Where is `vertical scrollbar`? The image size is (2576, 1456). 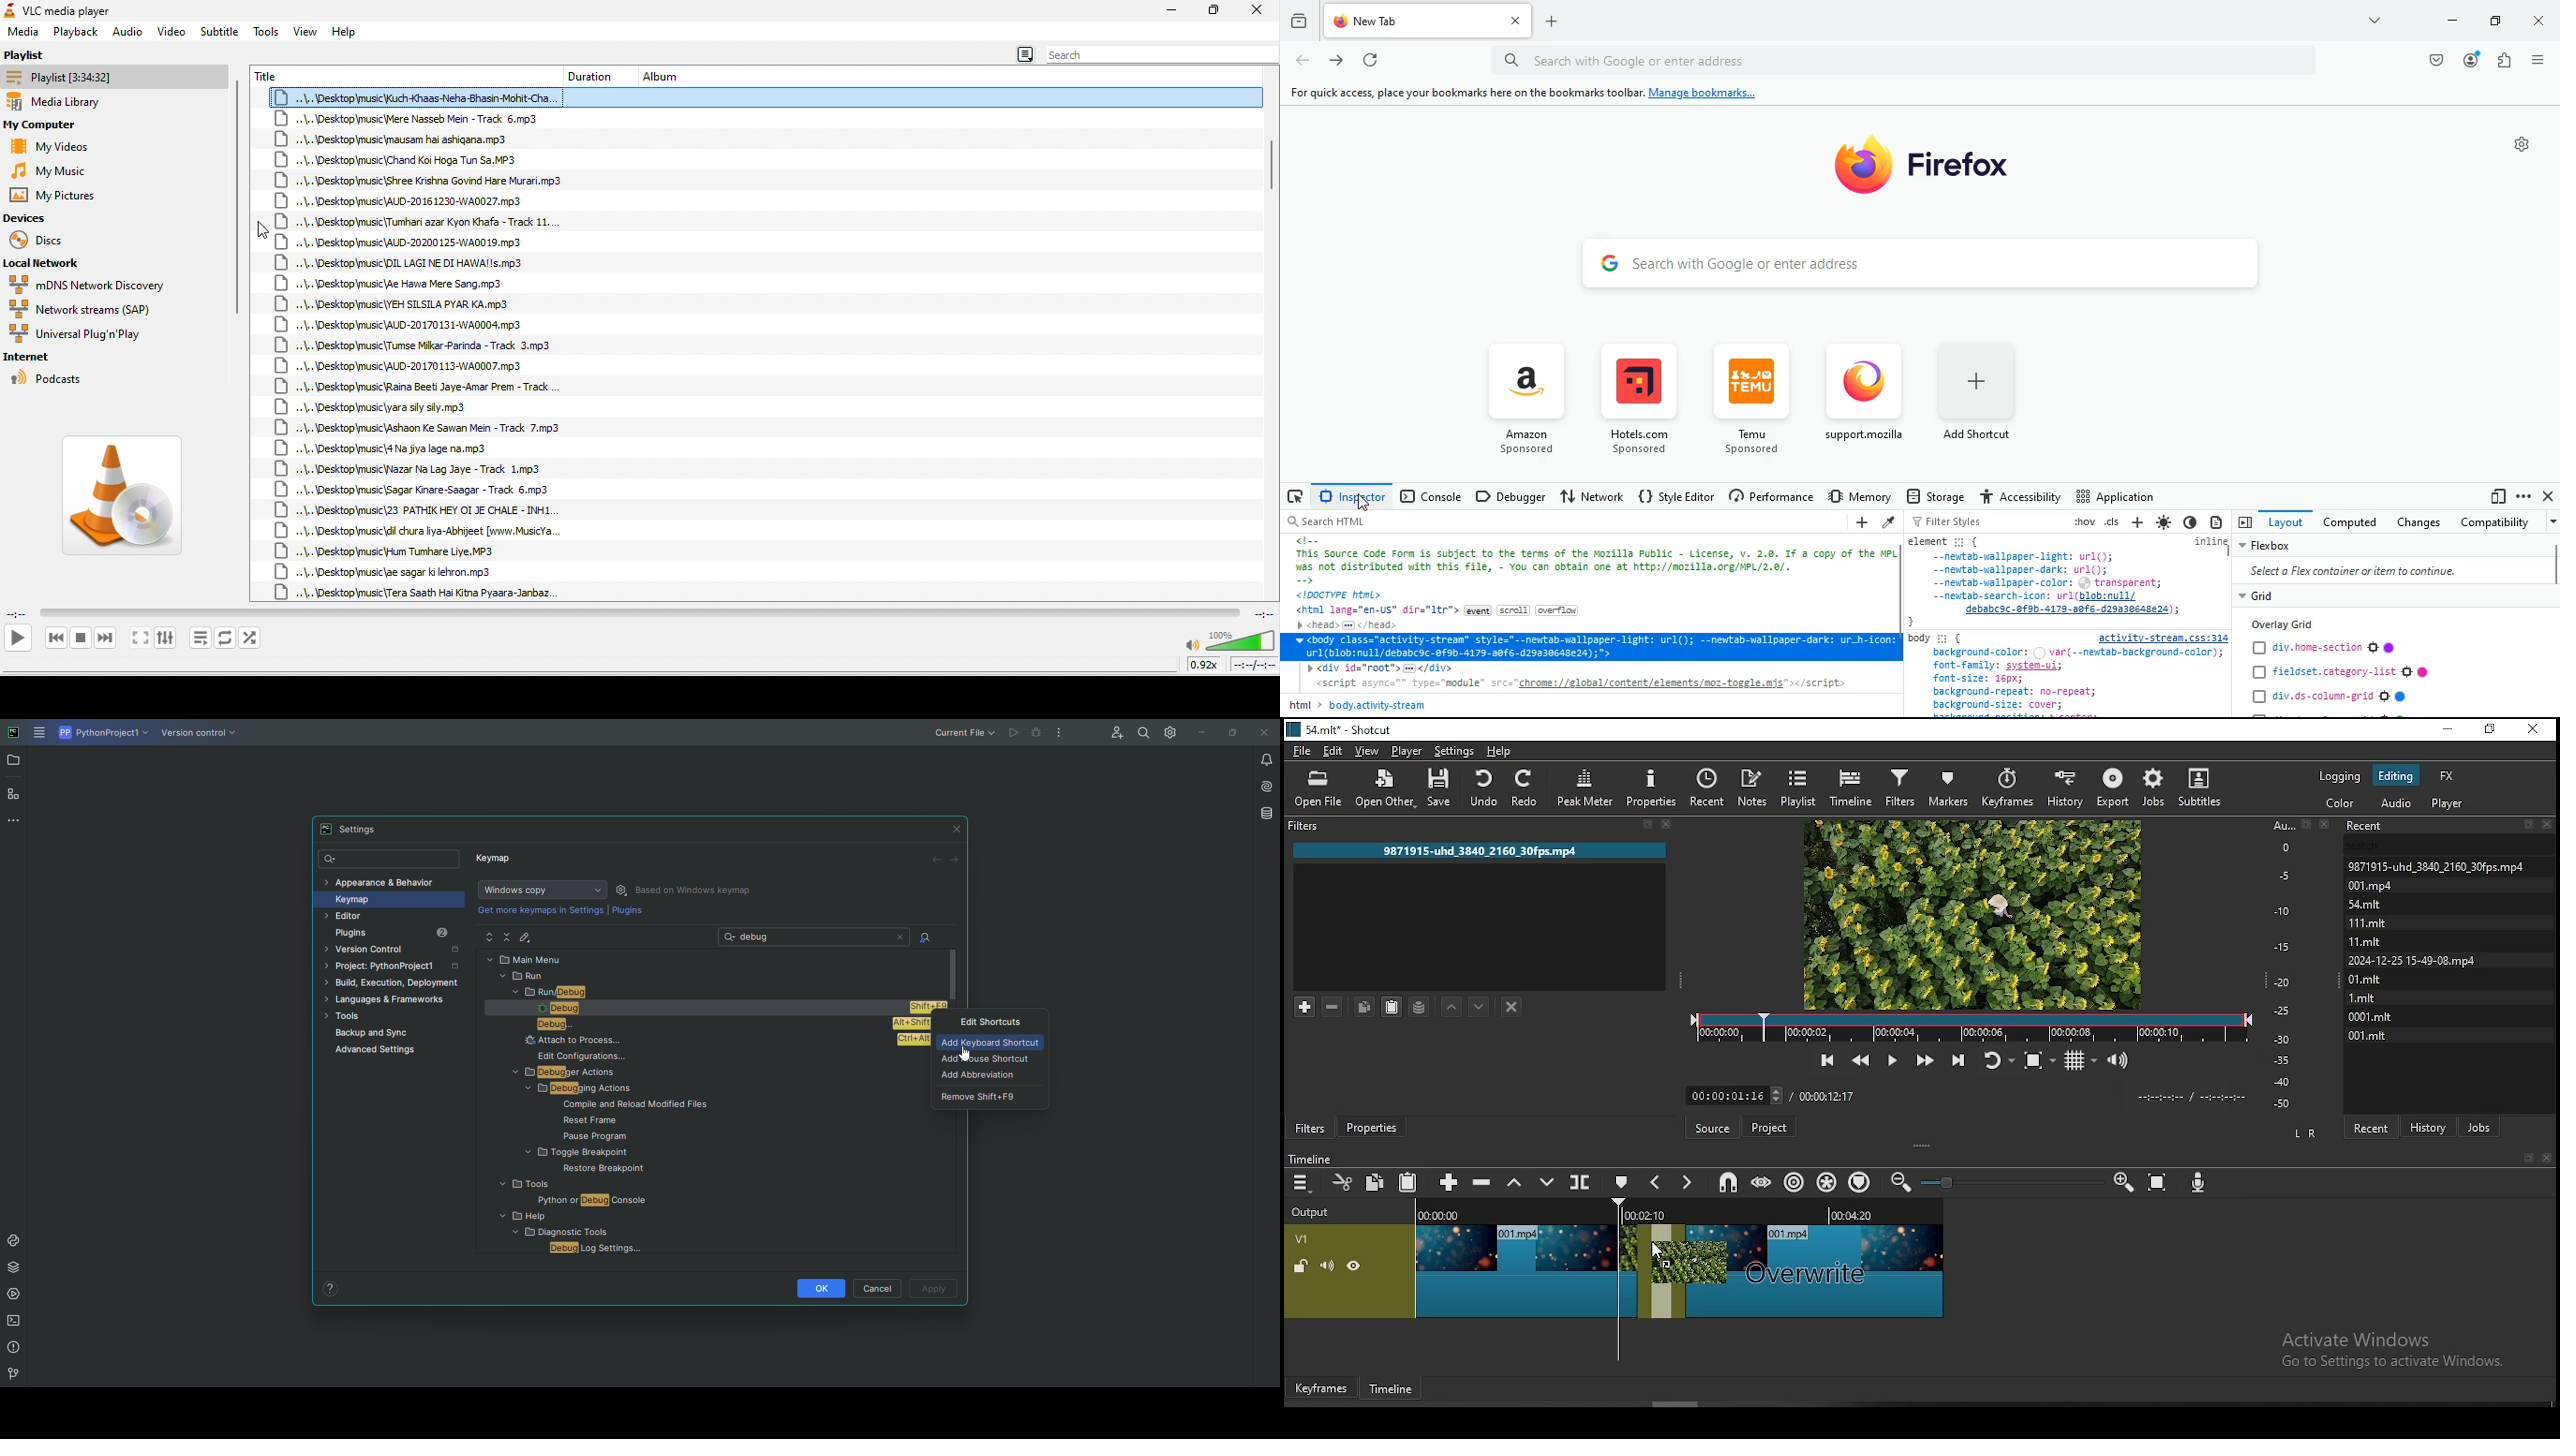
vertical scrollbar is located at coordinates (2552, 564).